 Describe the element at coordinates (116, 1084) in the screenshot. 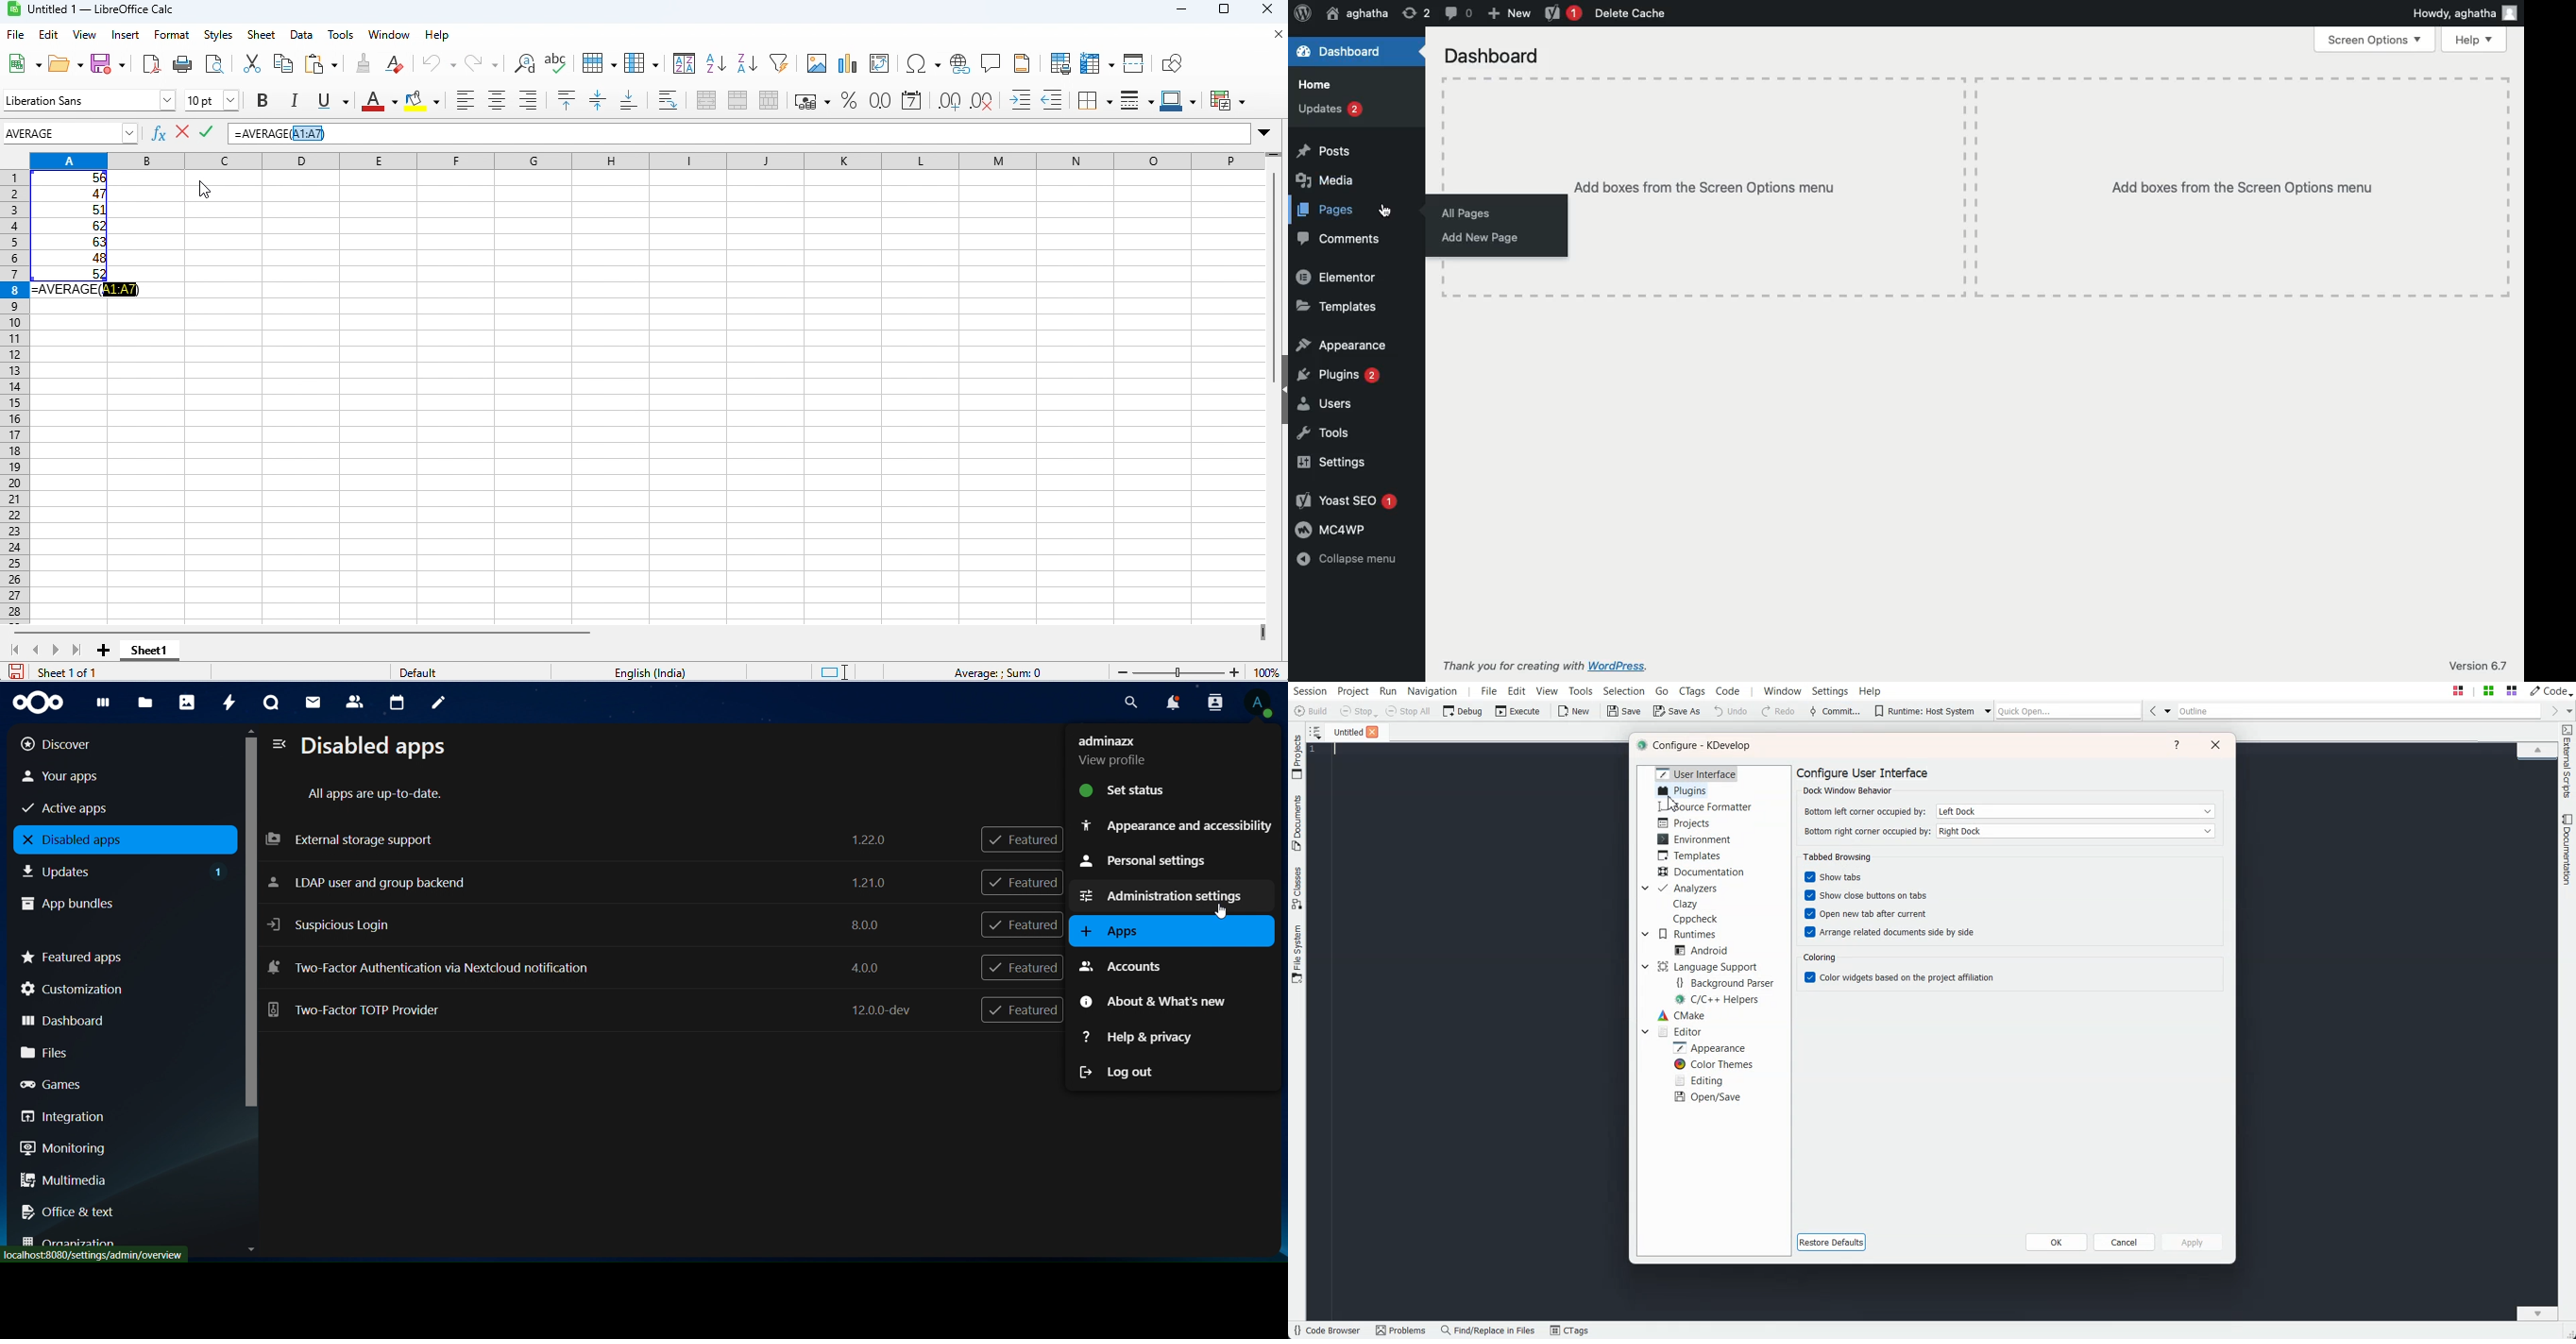

I see `games` at that location.